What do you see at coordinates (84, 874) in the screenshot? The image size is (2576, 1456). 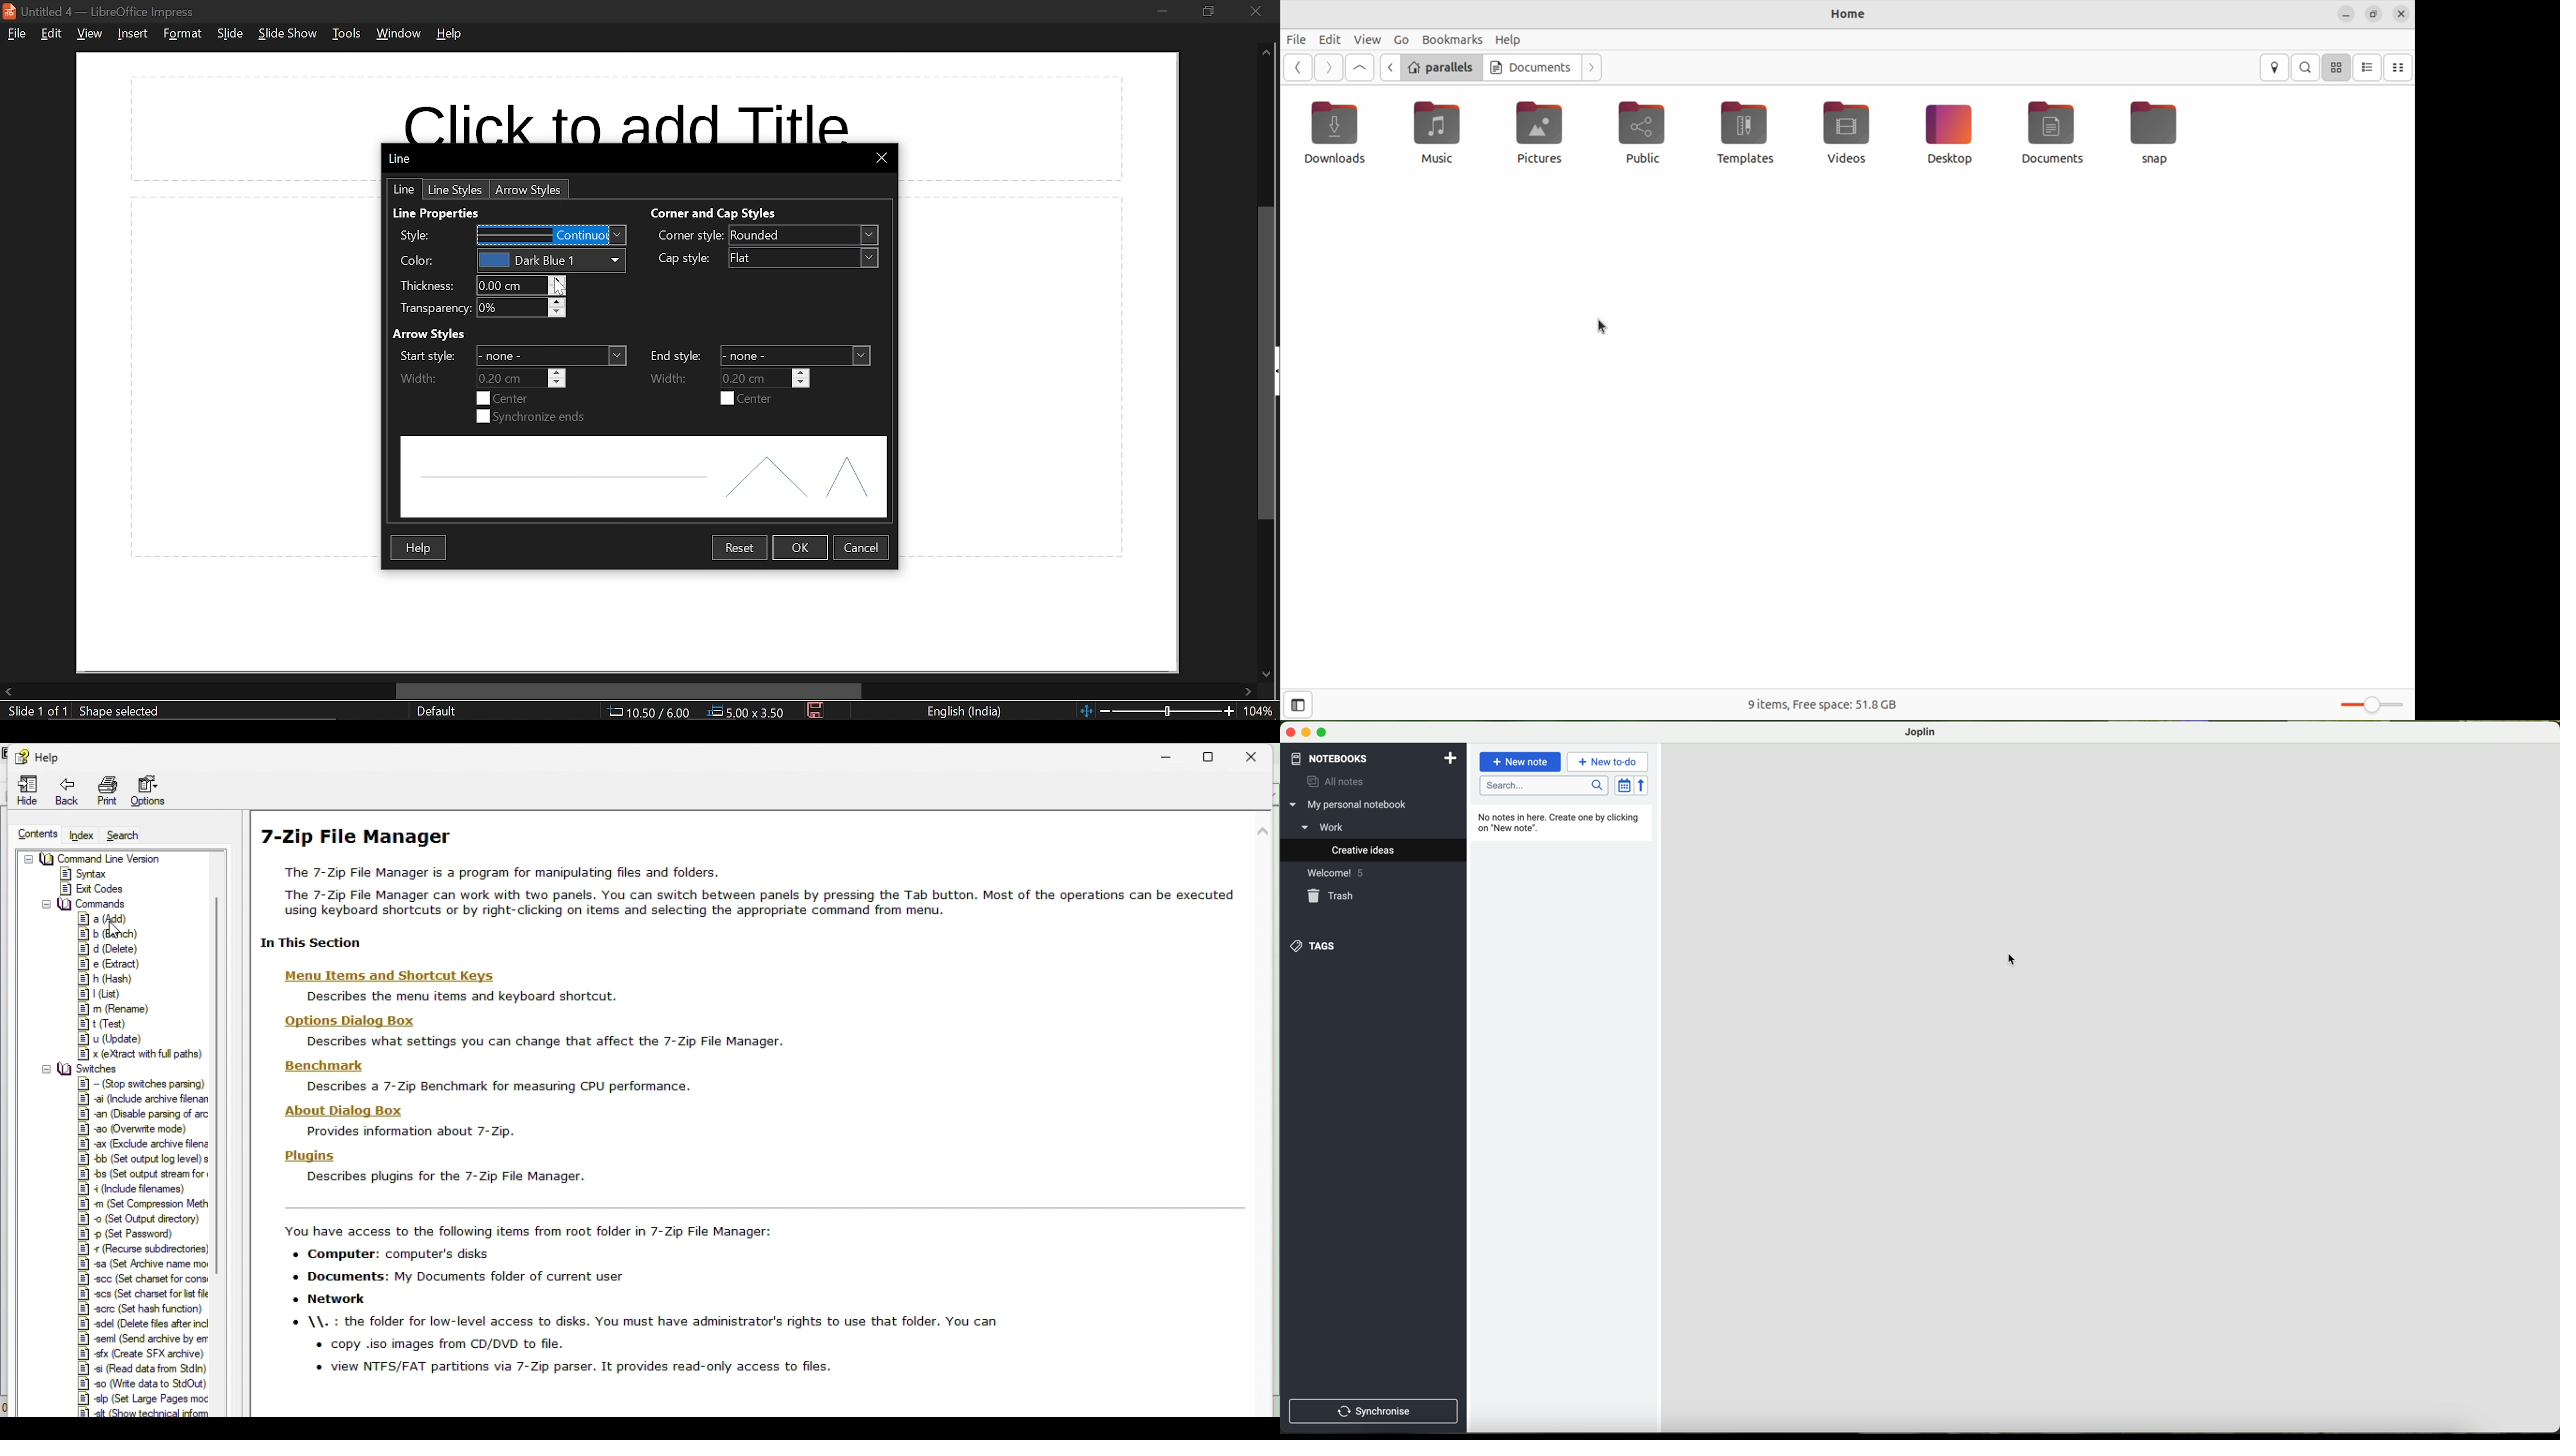 I see `syntax` at bounding box center [84, 874].